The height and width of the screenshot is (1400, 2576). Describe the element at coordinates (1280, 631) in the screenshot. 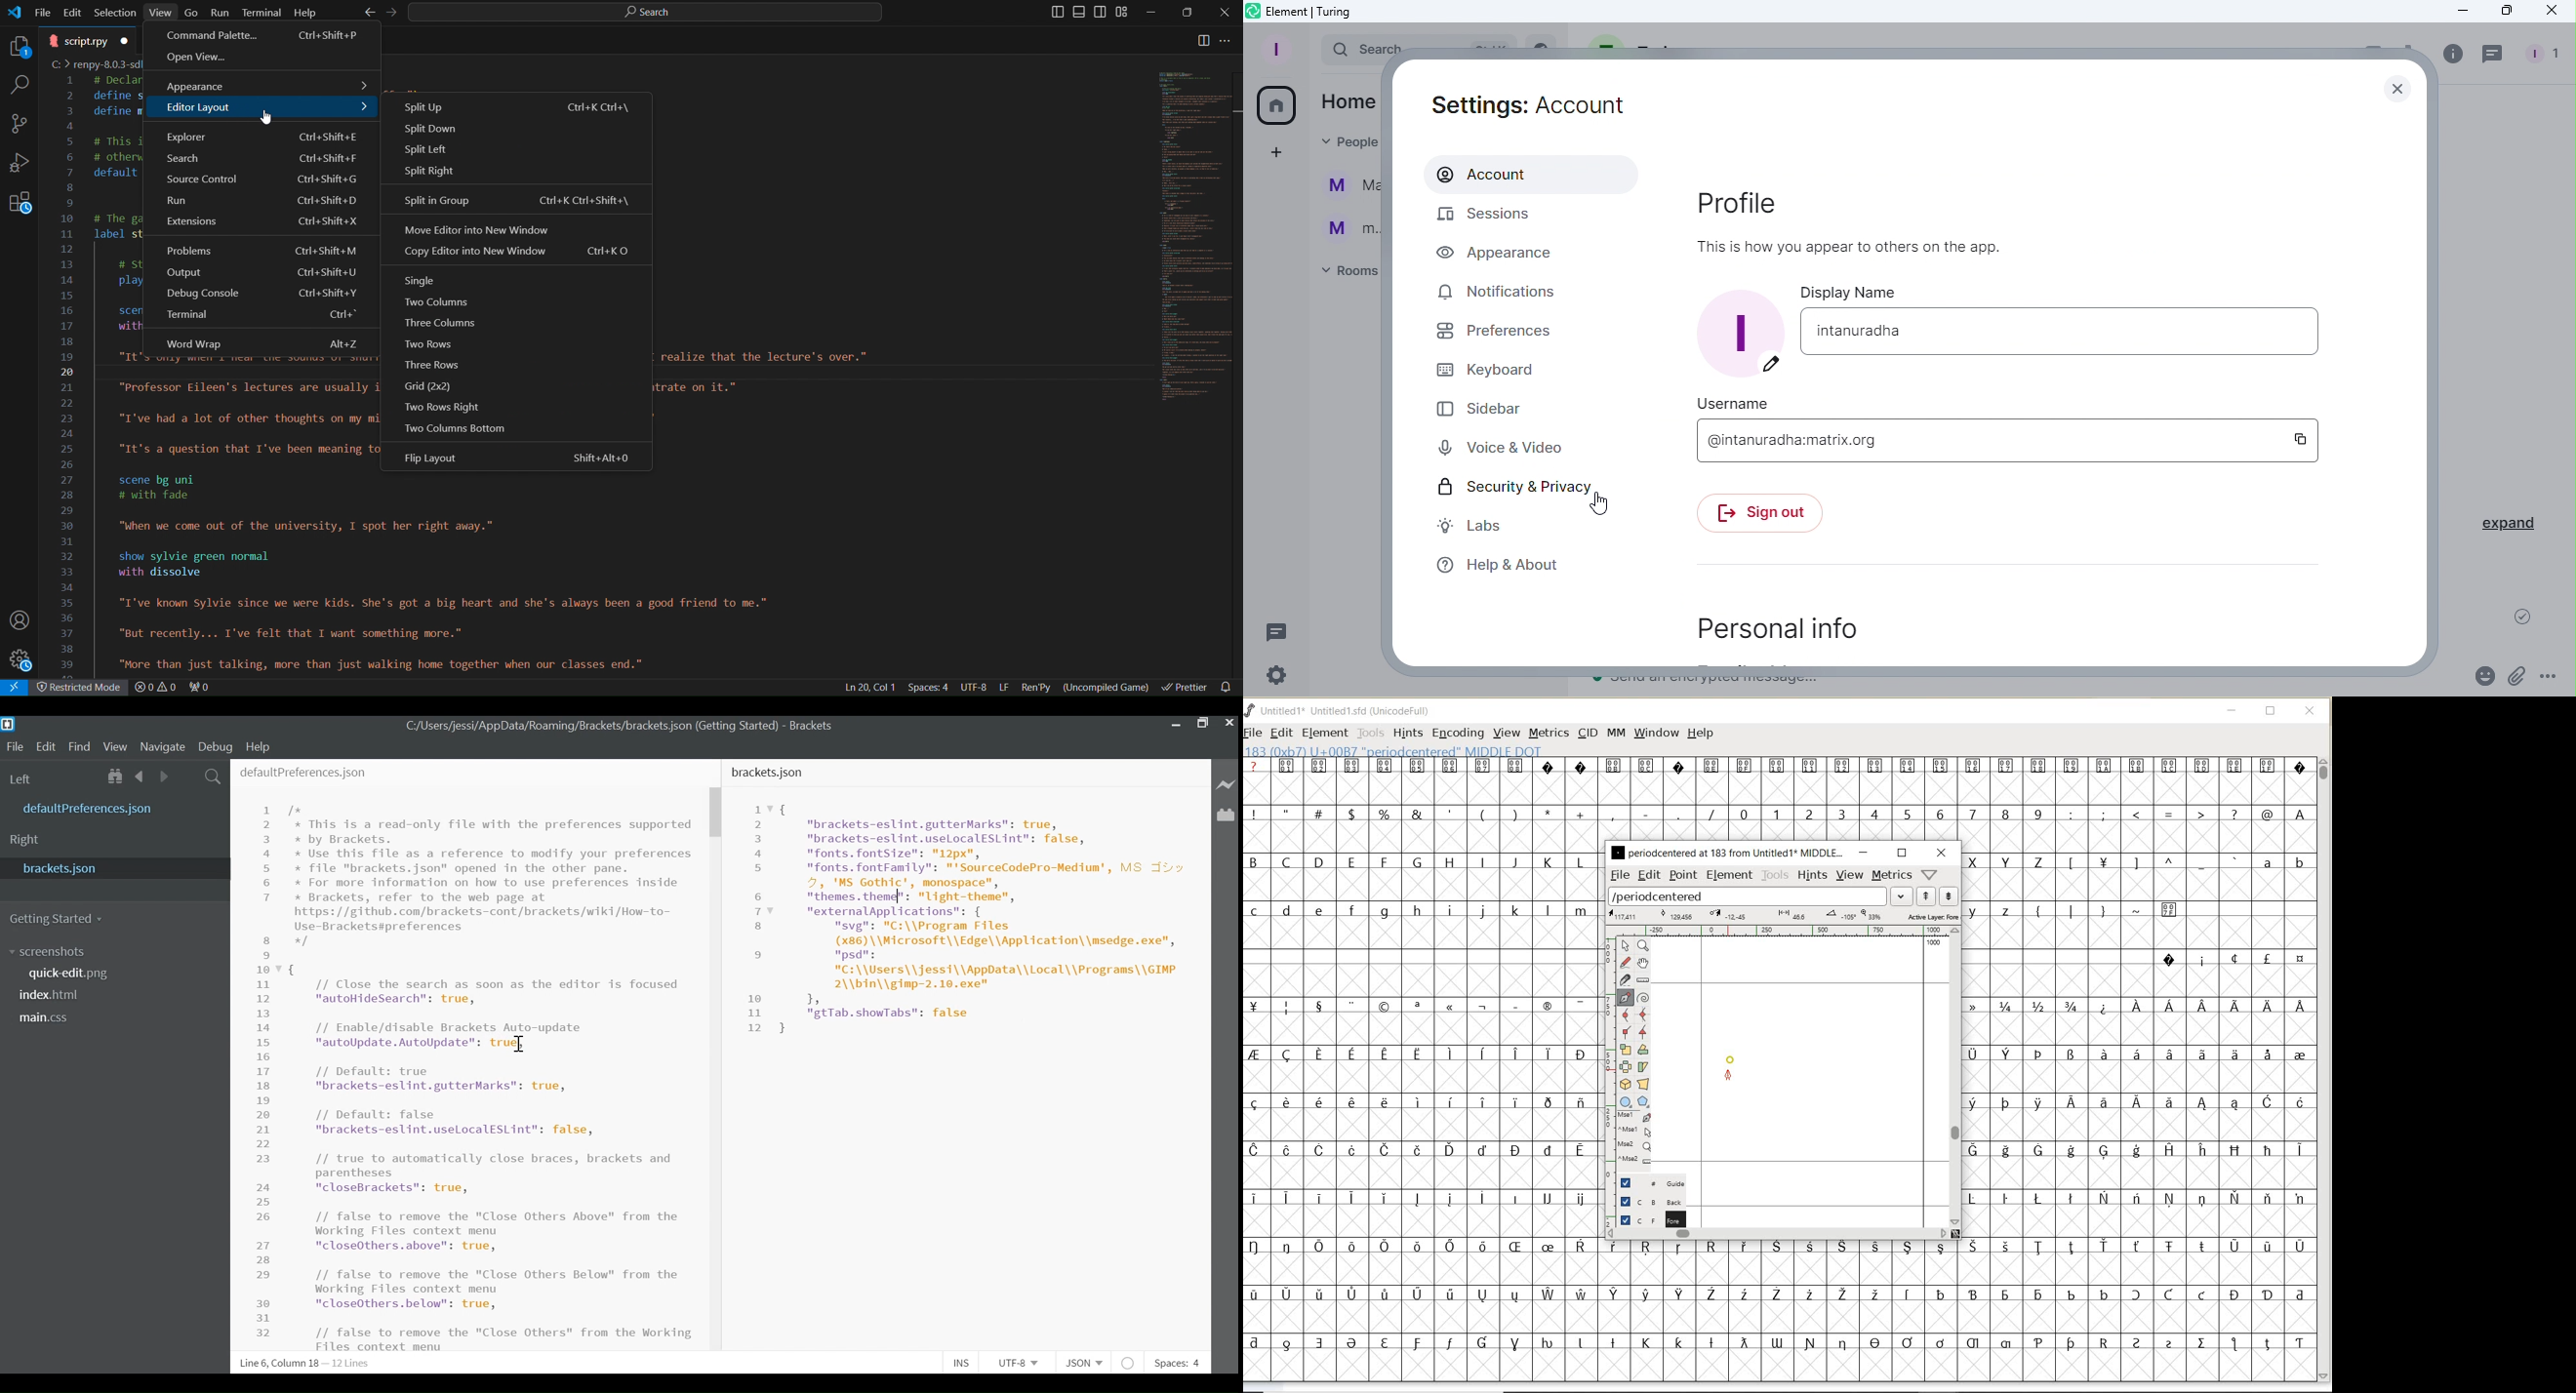

I see `Threads` at that location.